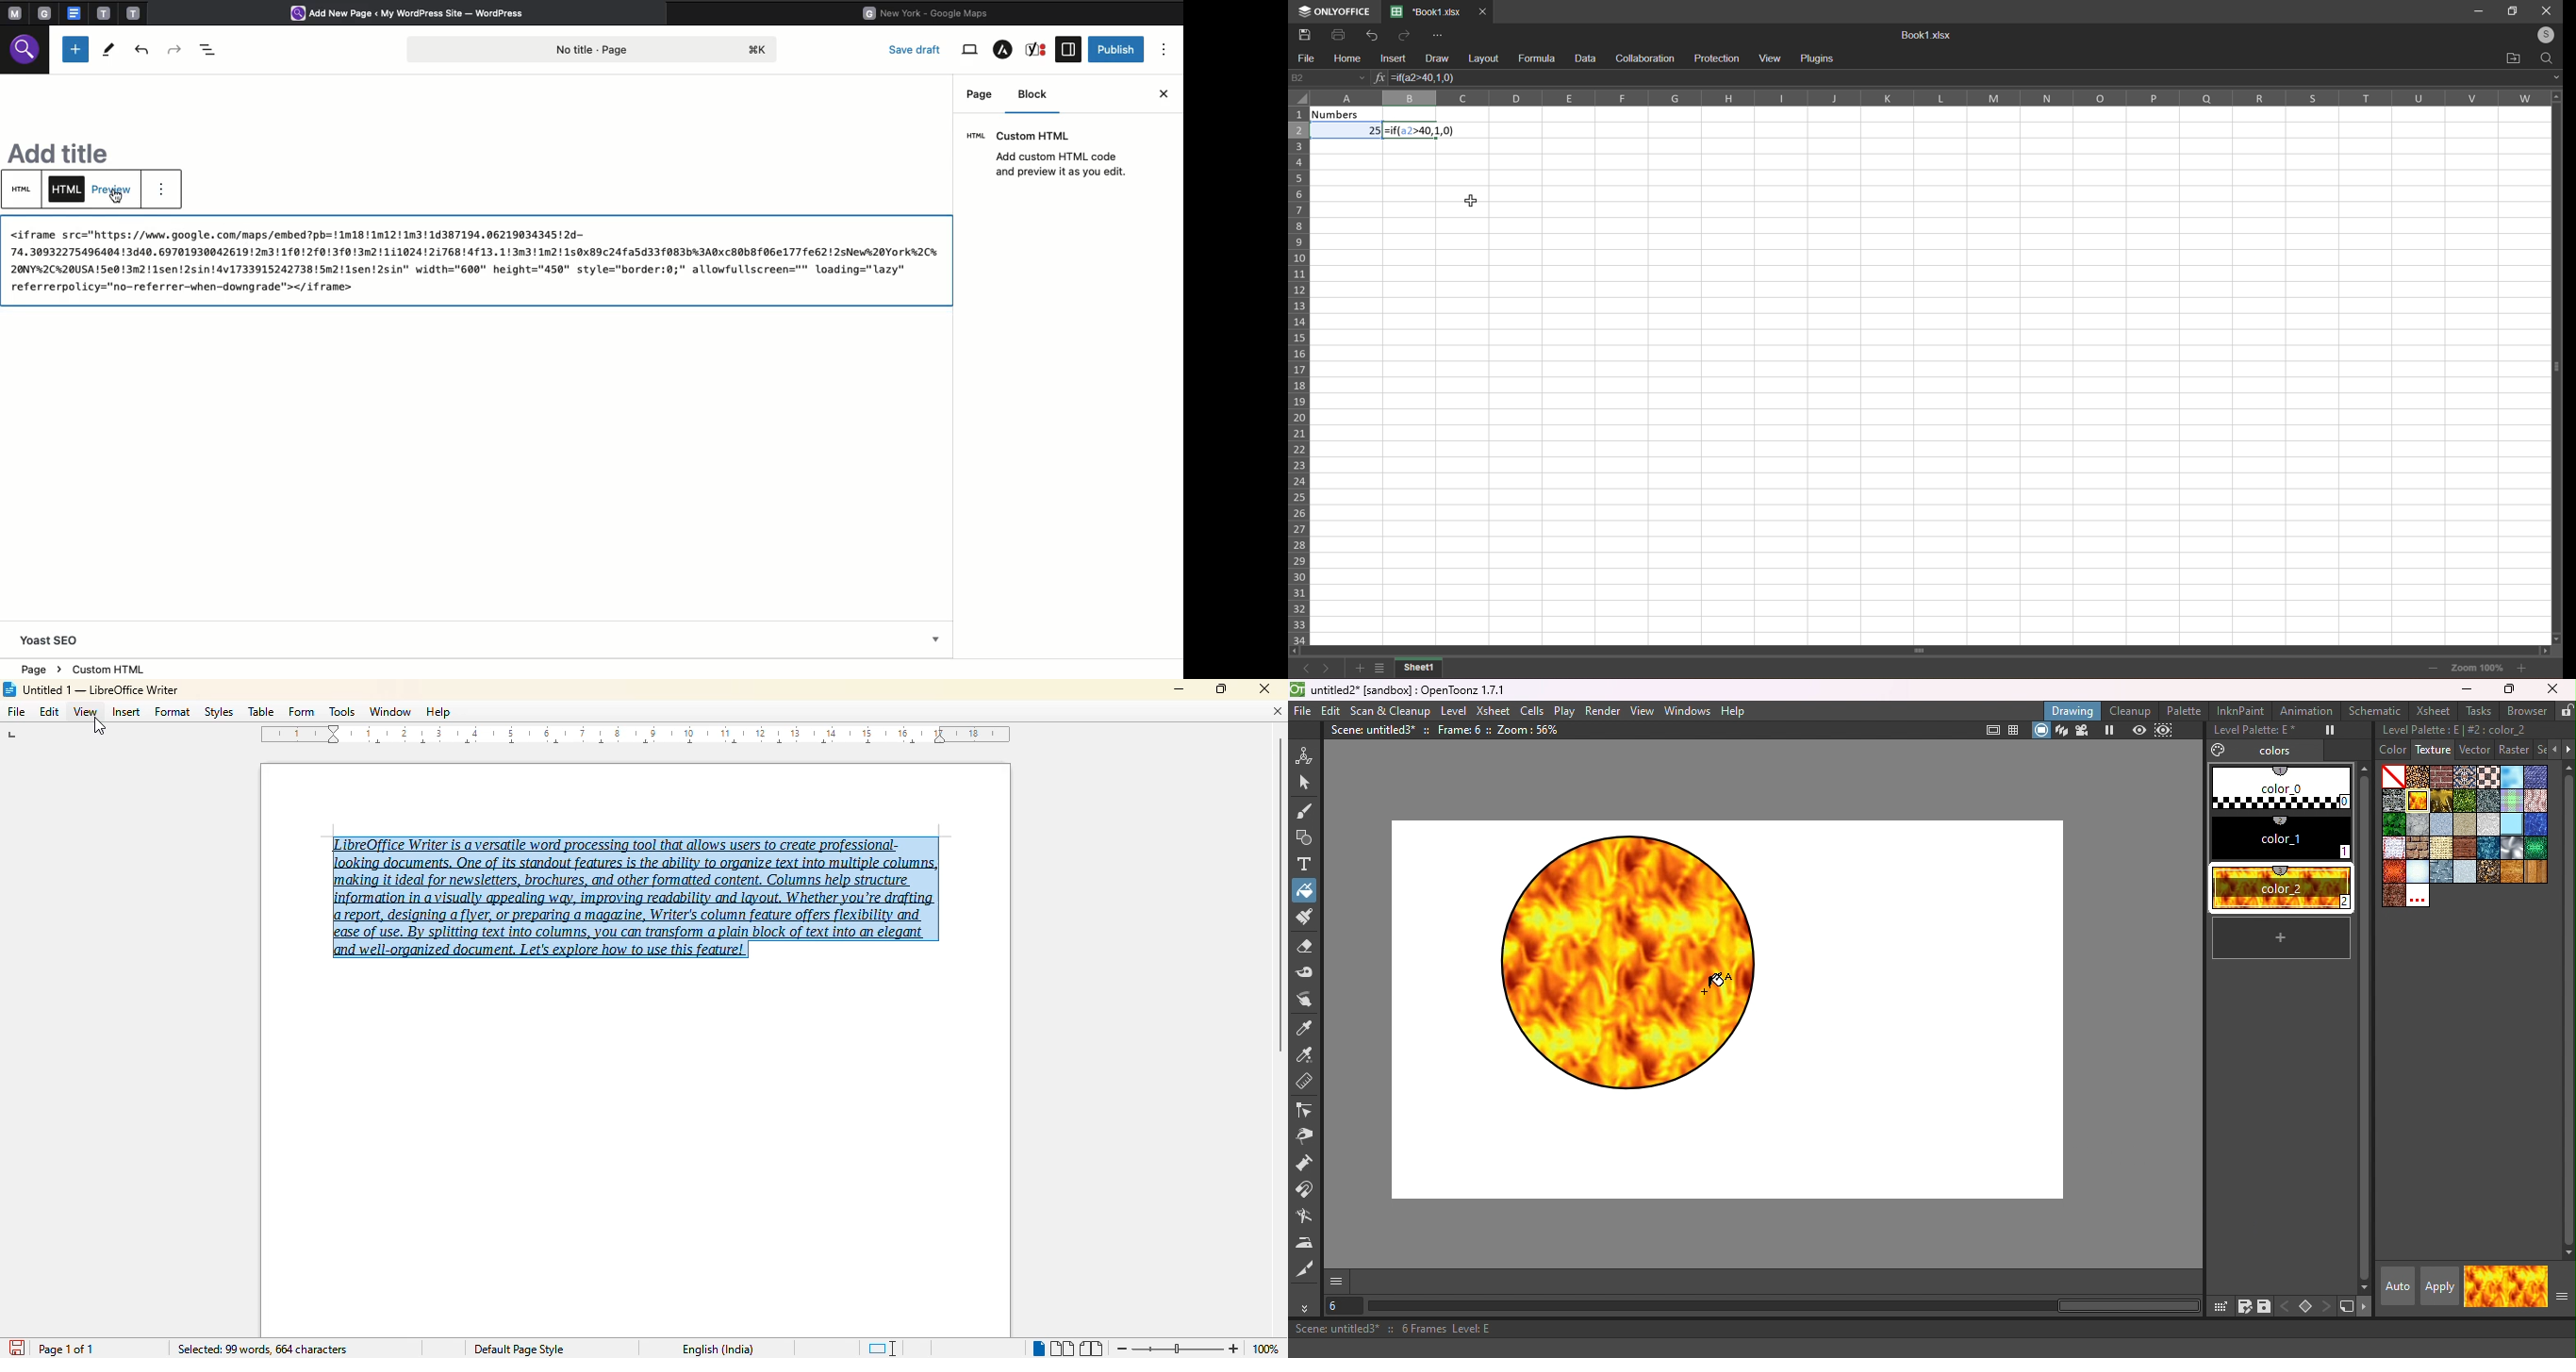 This screenshot has height=1372, width=2576. Describe the element at coordinates (2543, 33) in the screenshot. I see `login` at that location.